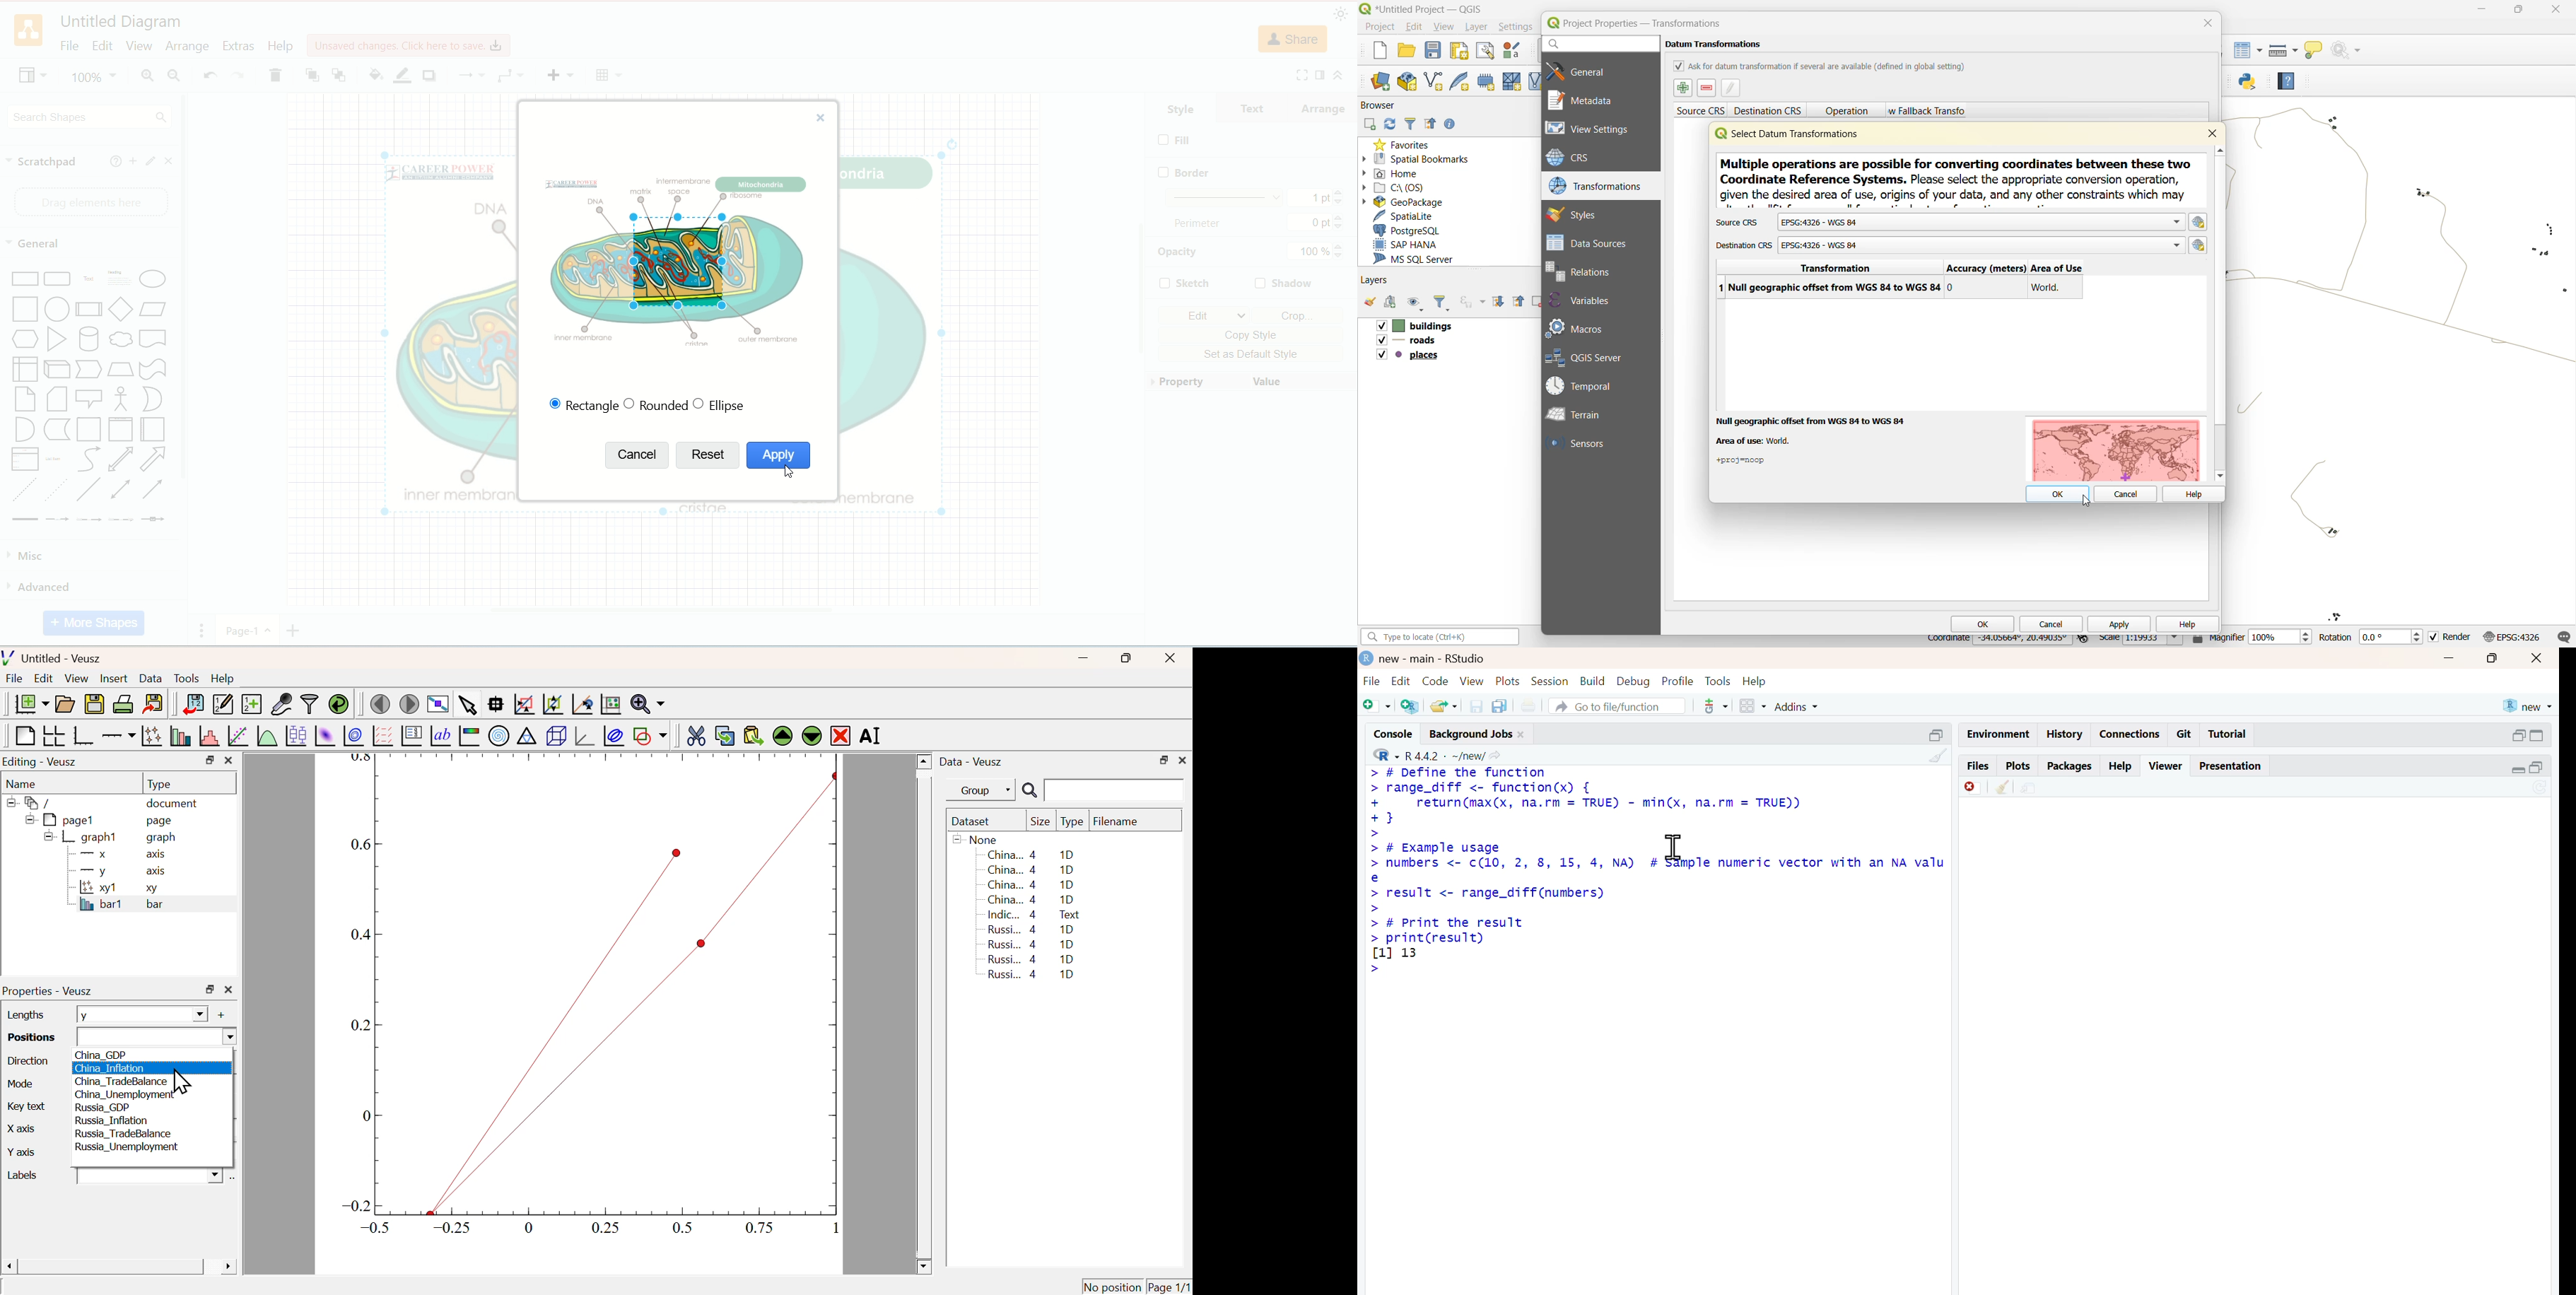 This screenshot has width=2576, height=1316. I want to click on R, so click(1385, 754).